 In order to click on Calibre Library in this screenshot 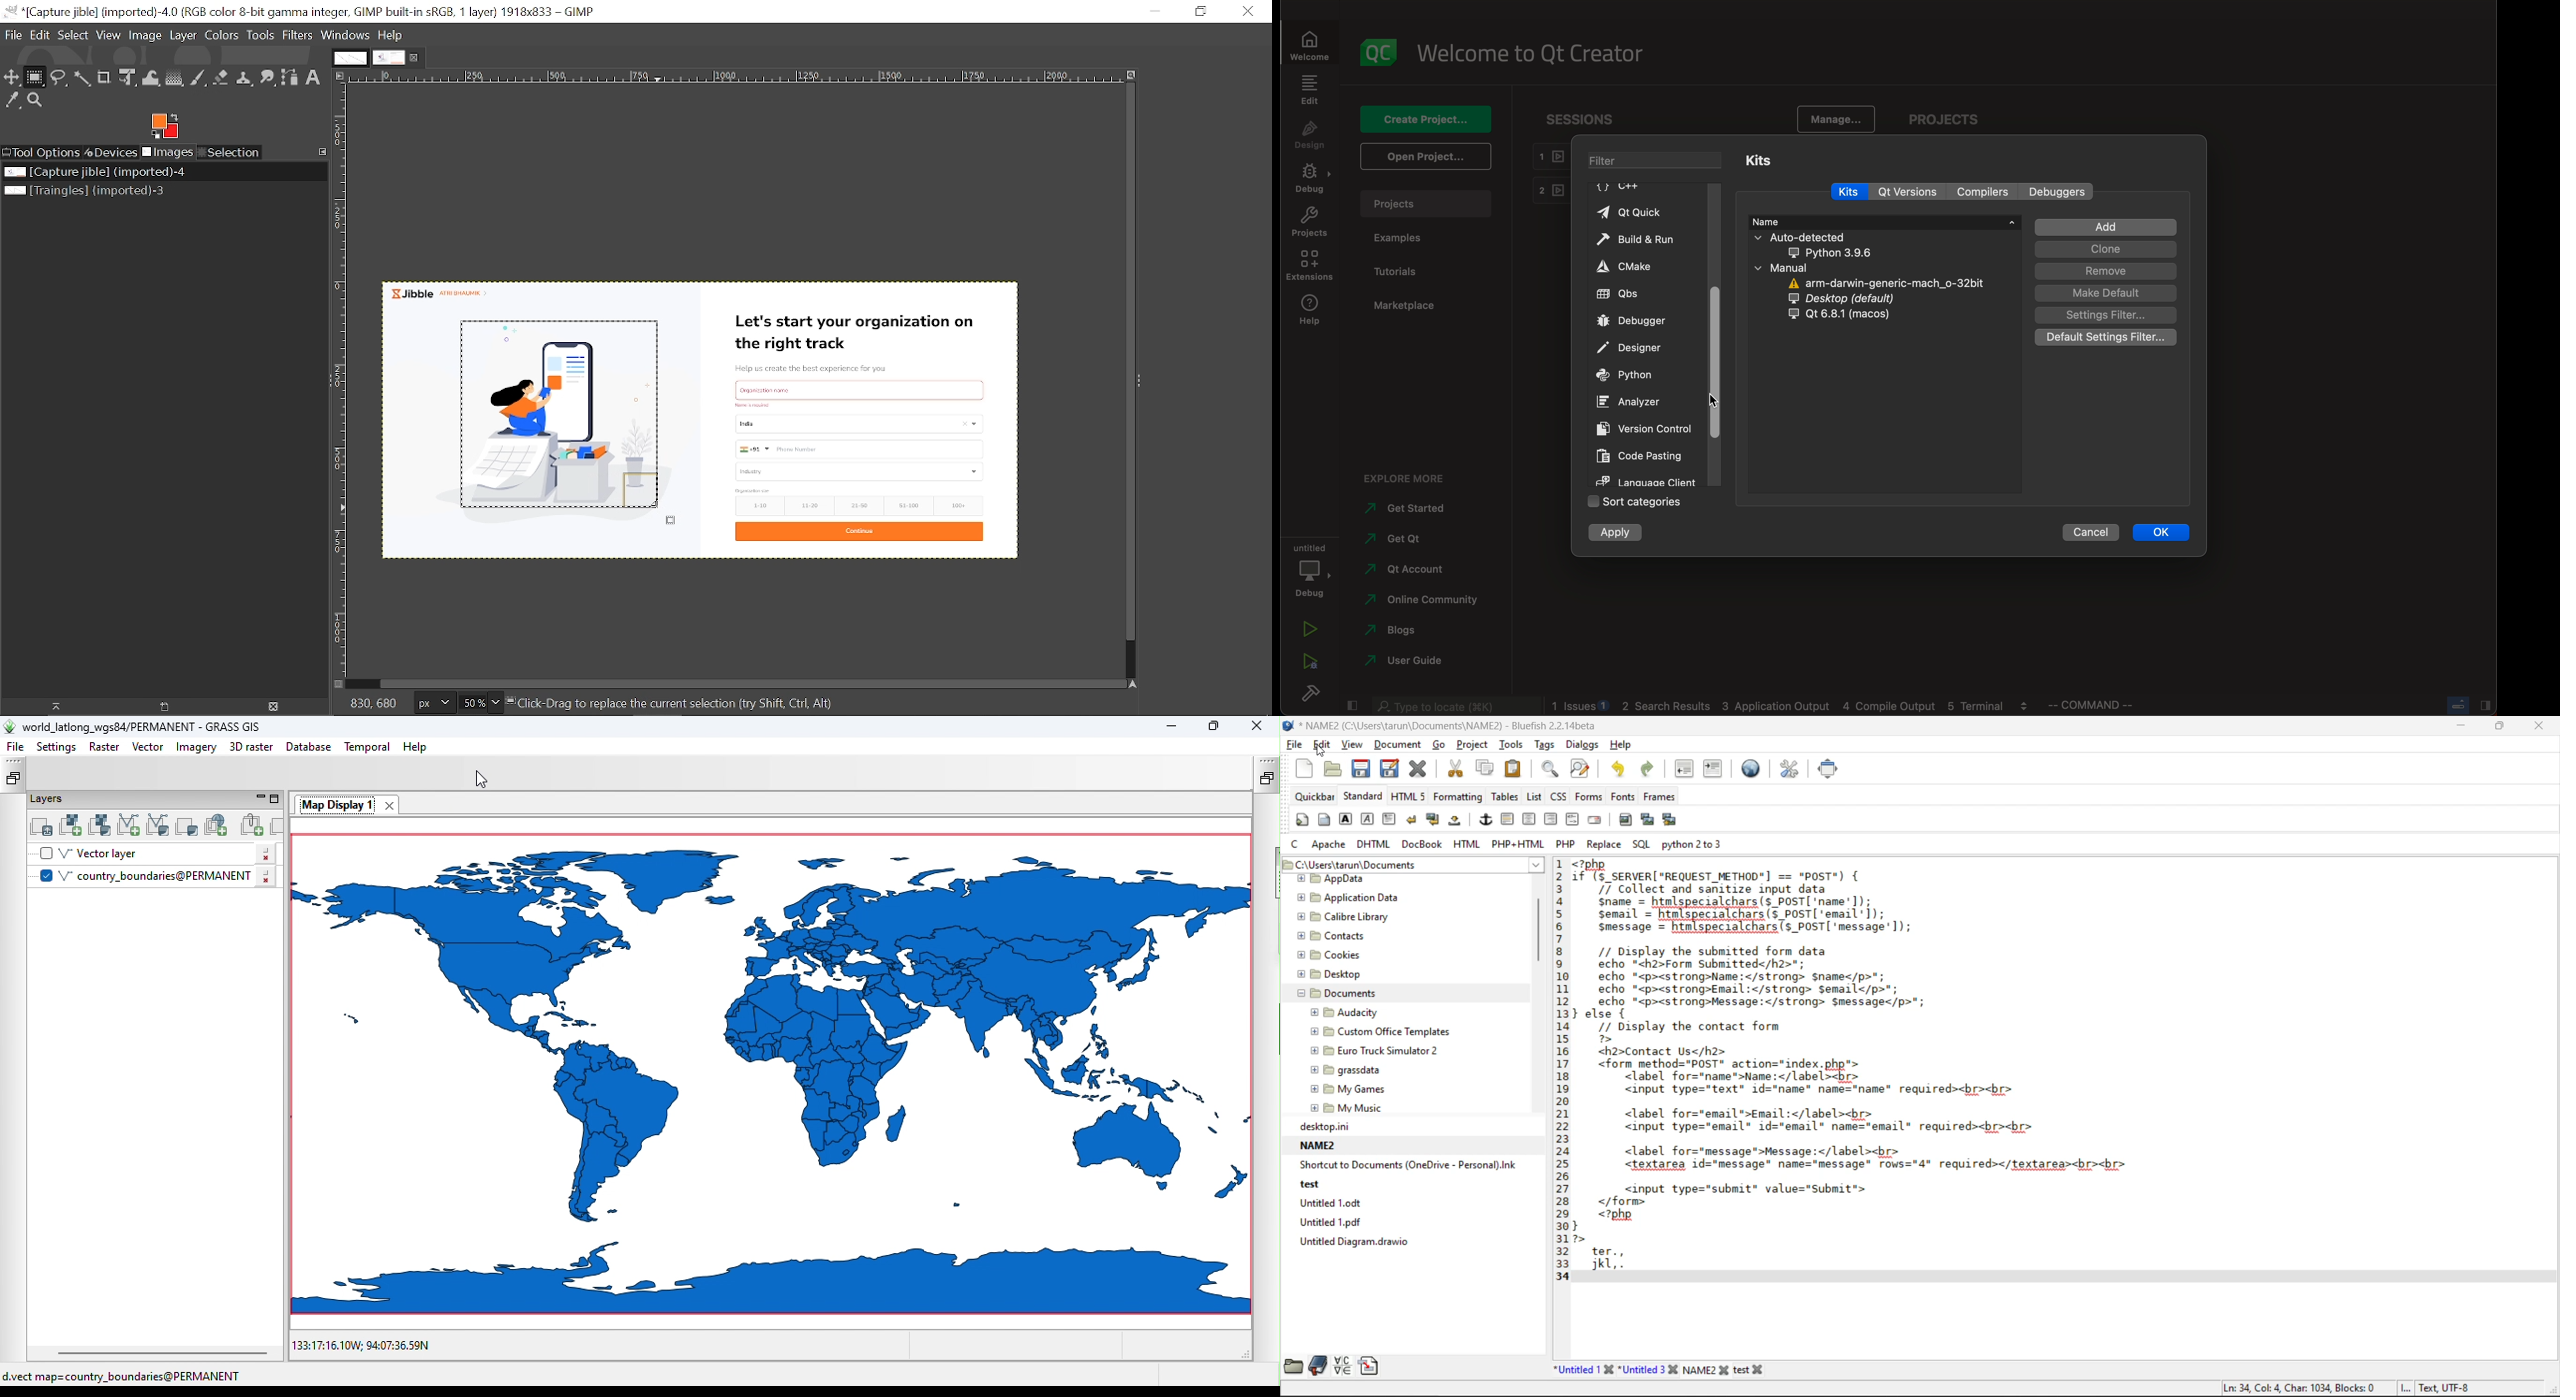, I will do `click(1343, 915)`.